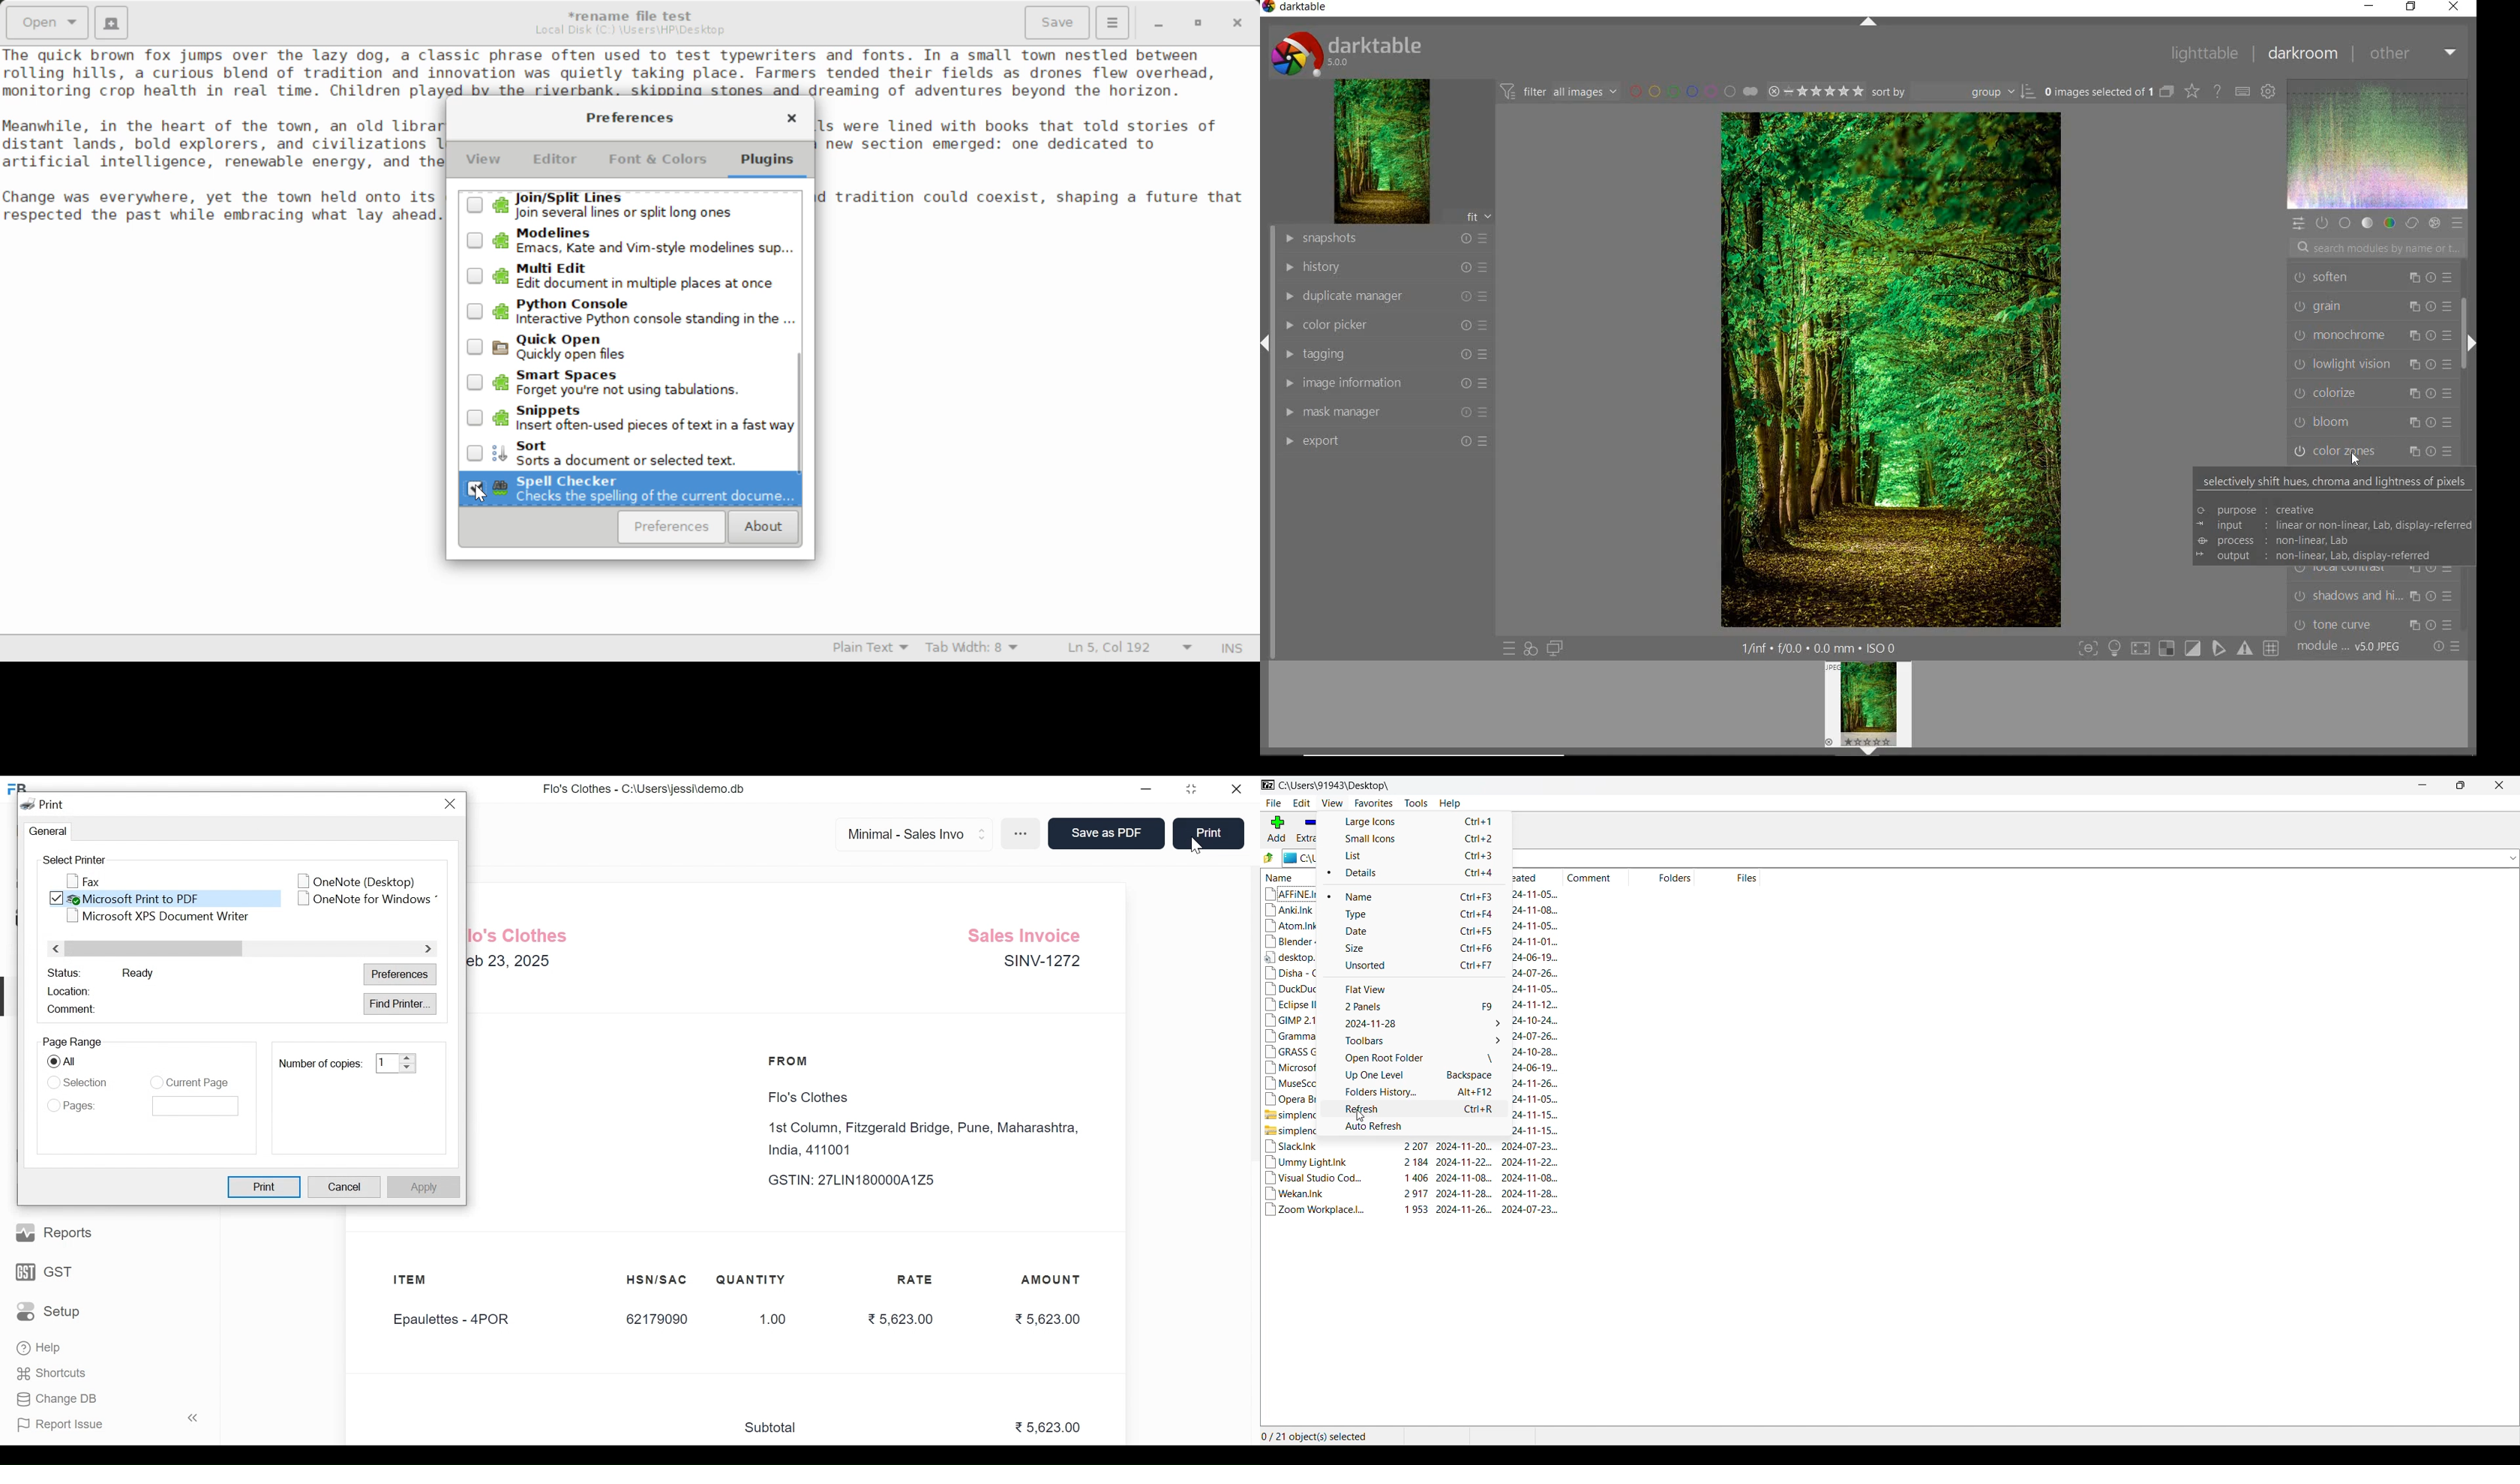 Image resolution: width=2520 pixels, height=1484 pixels. Describe the element at coordinates (2372, 595) in the screenshot. I see `shadows and hi...` at that location.